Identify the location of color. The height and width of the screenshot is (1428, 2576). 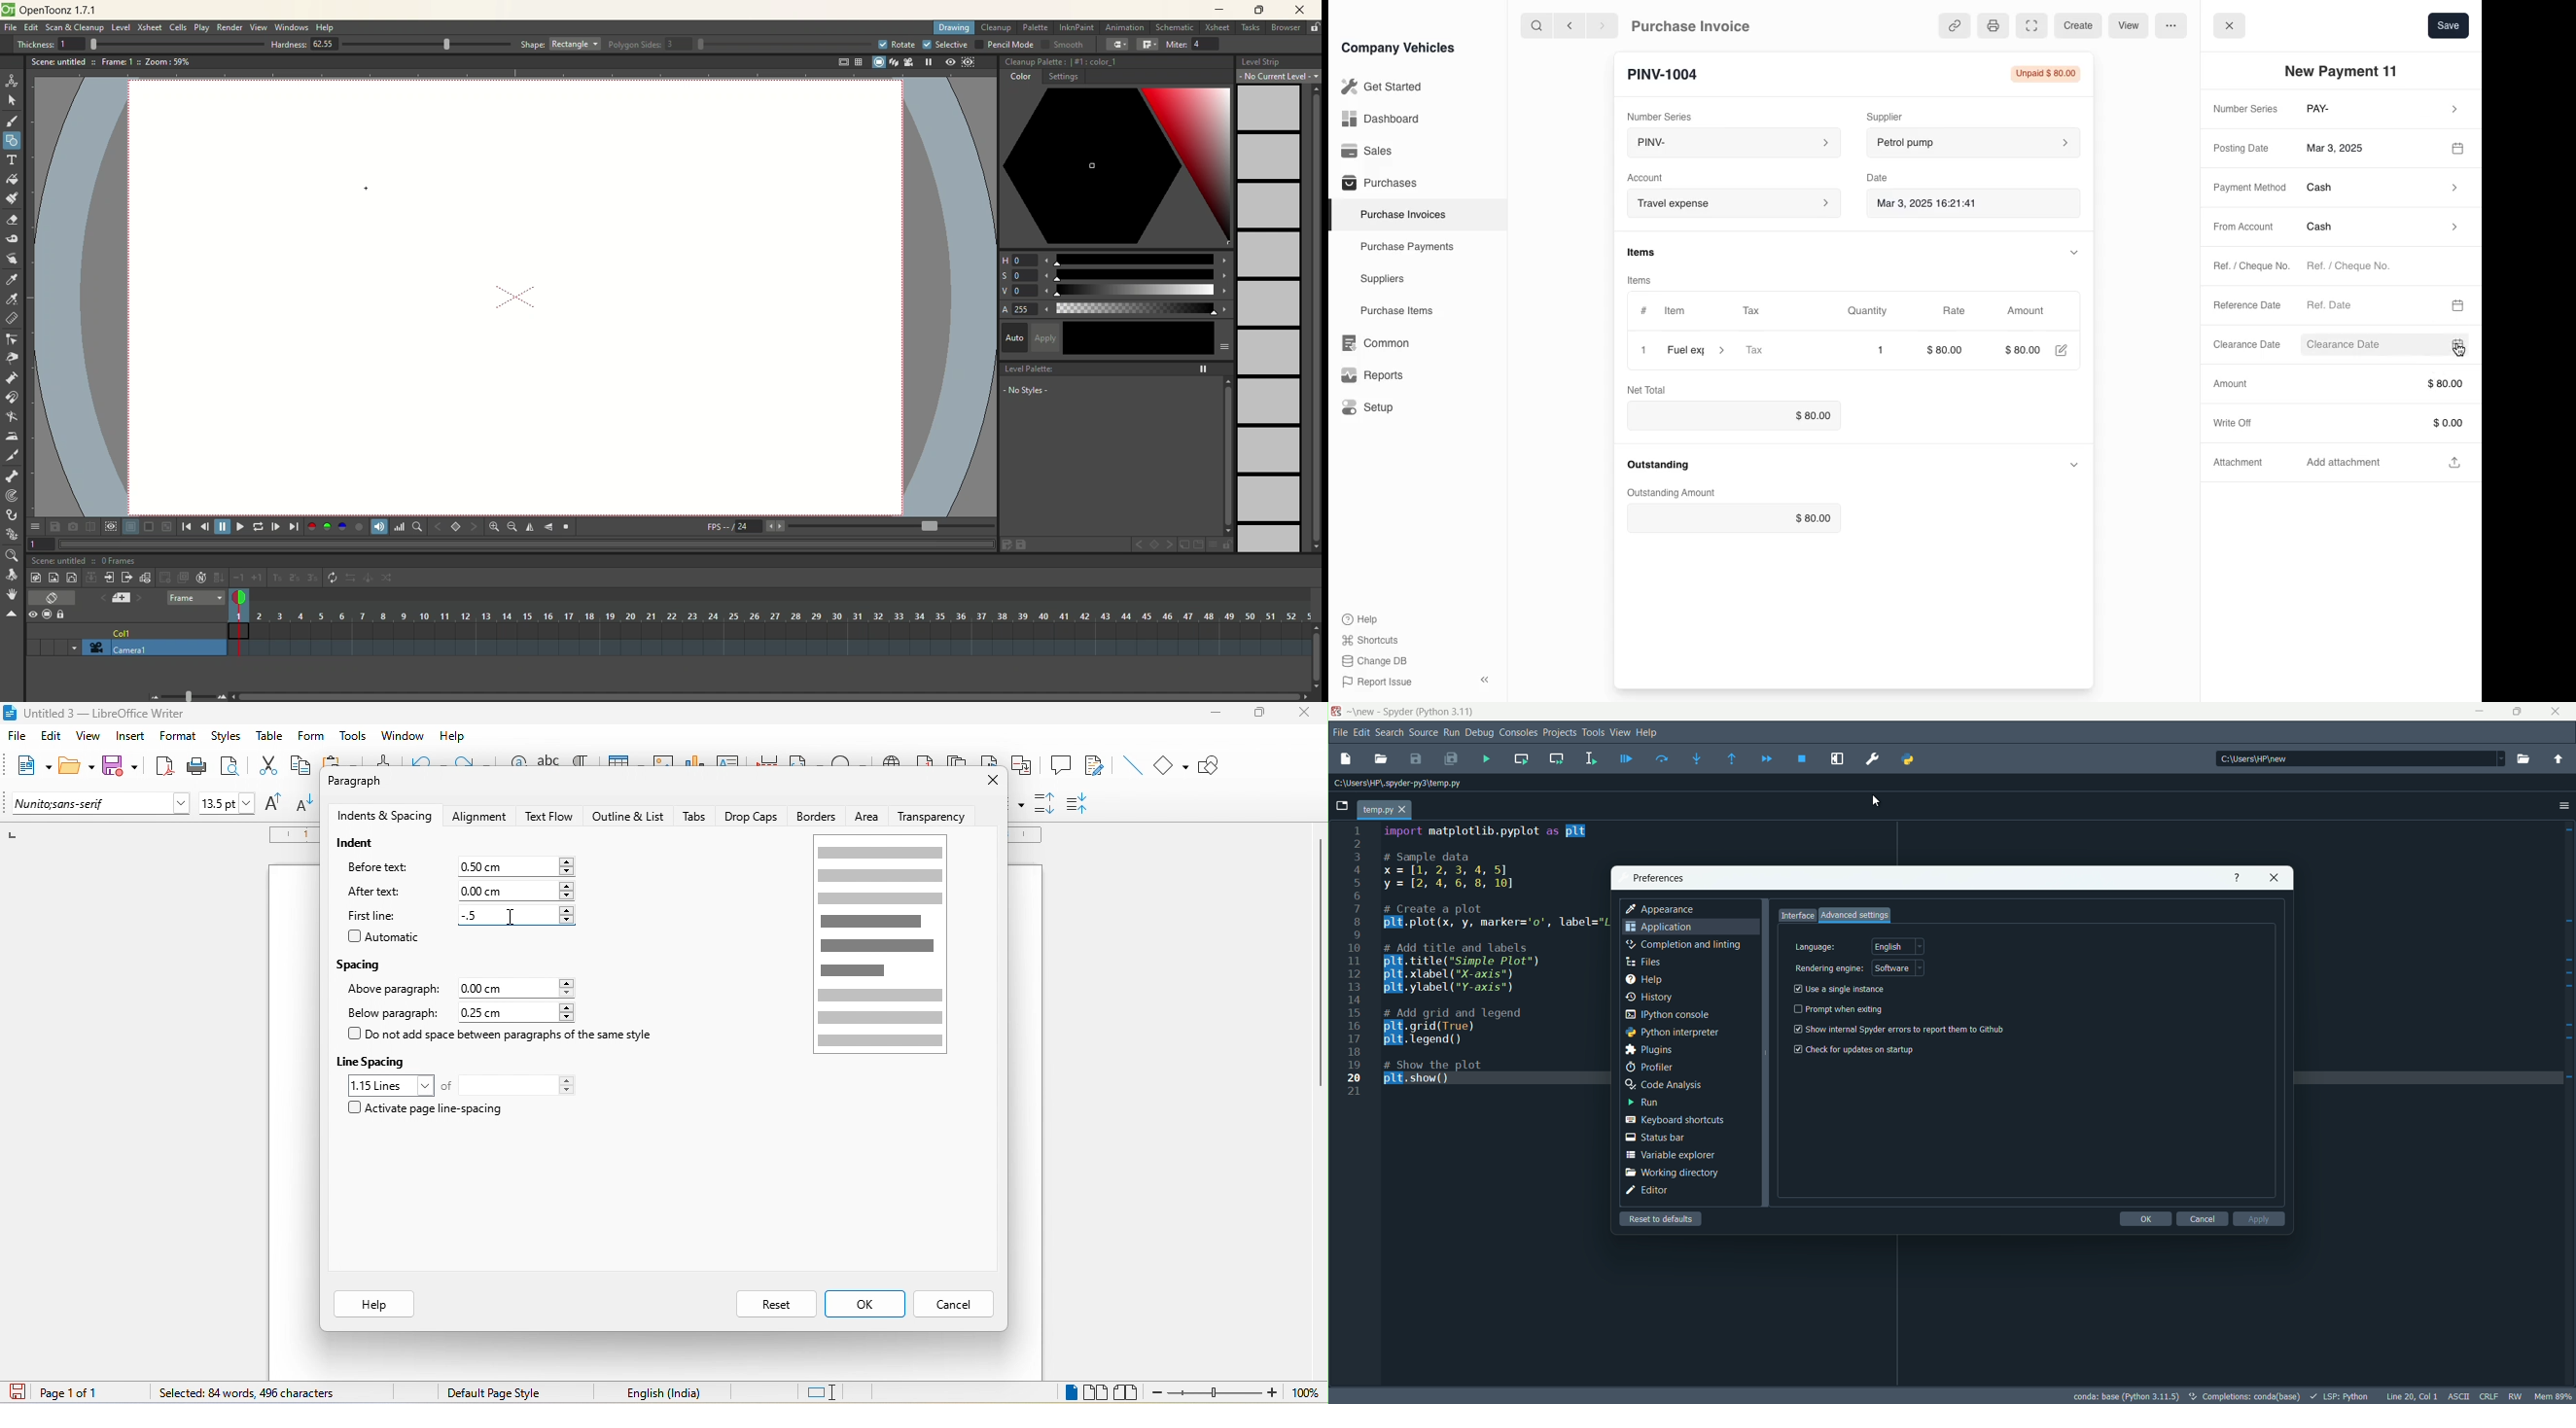
(1019, 78).